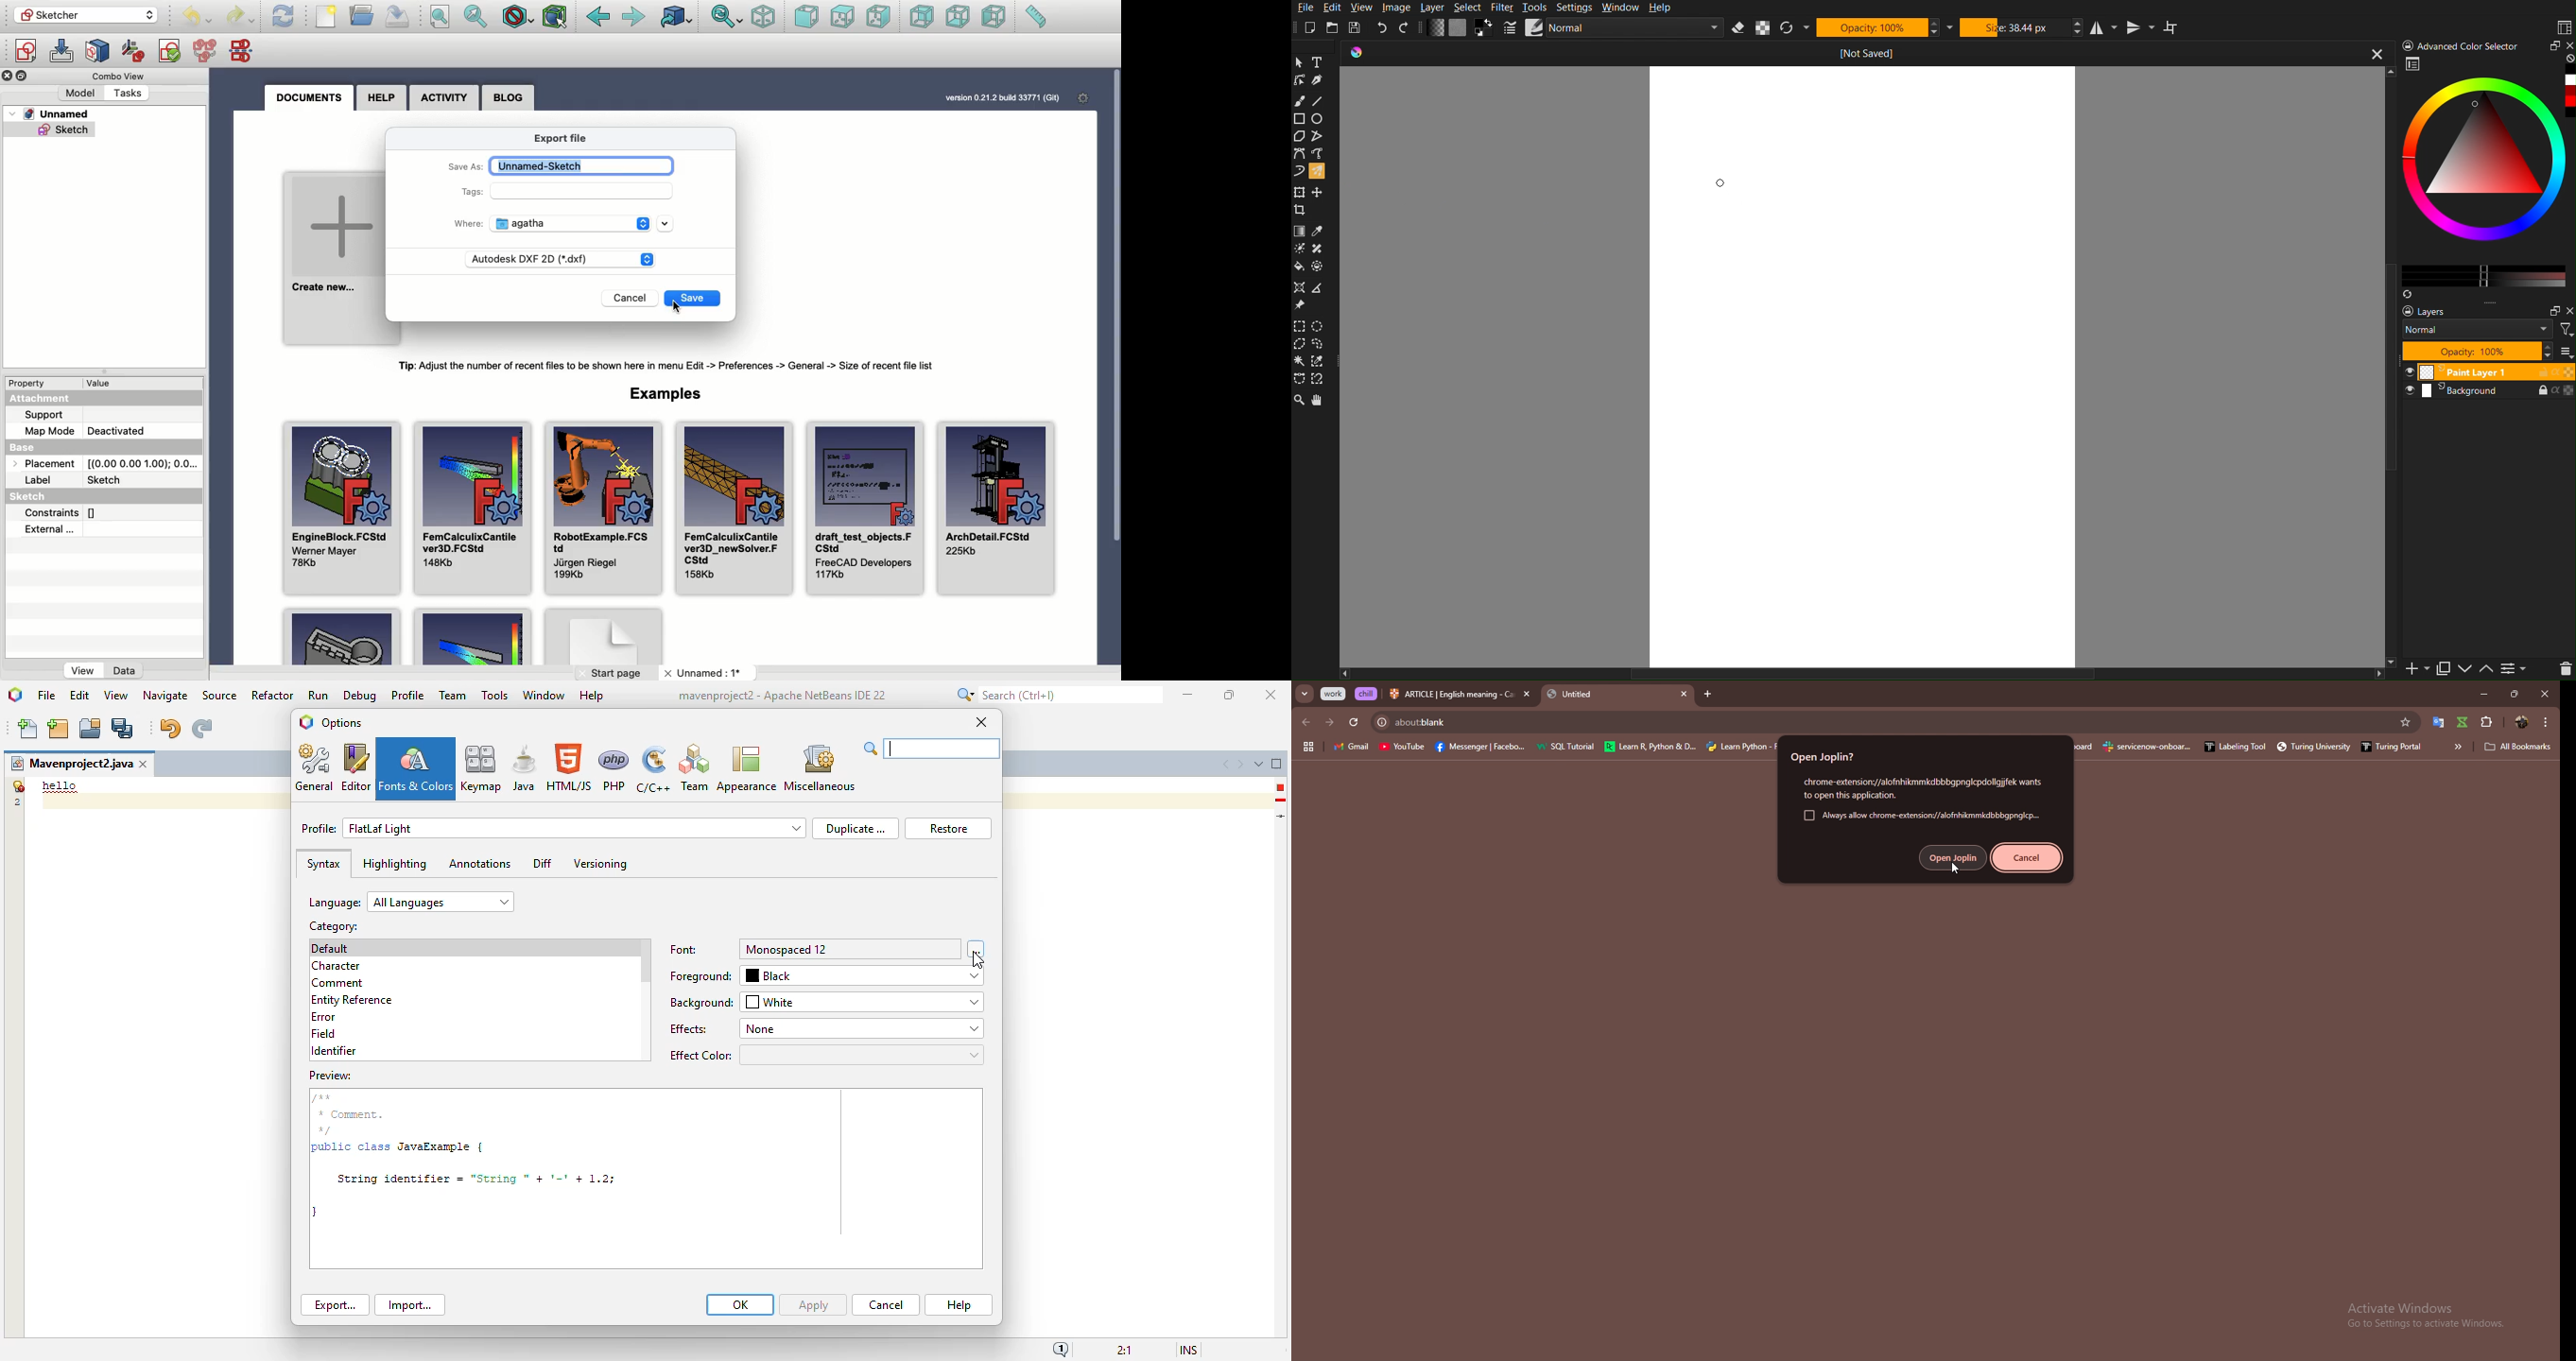  What do you see at coordinates (2105, 27) in the screenshot?
I see `Horizontal Mirror` at bounding box center [2105, 27].